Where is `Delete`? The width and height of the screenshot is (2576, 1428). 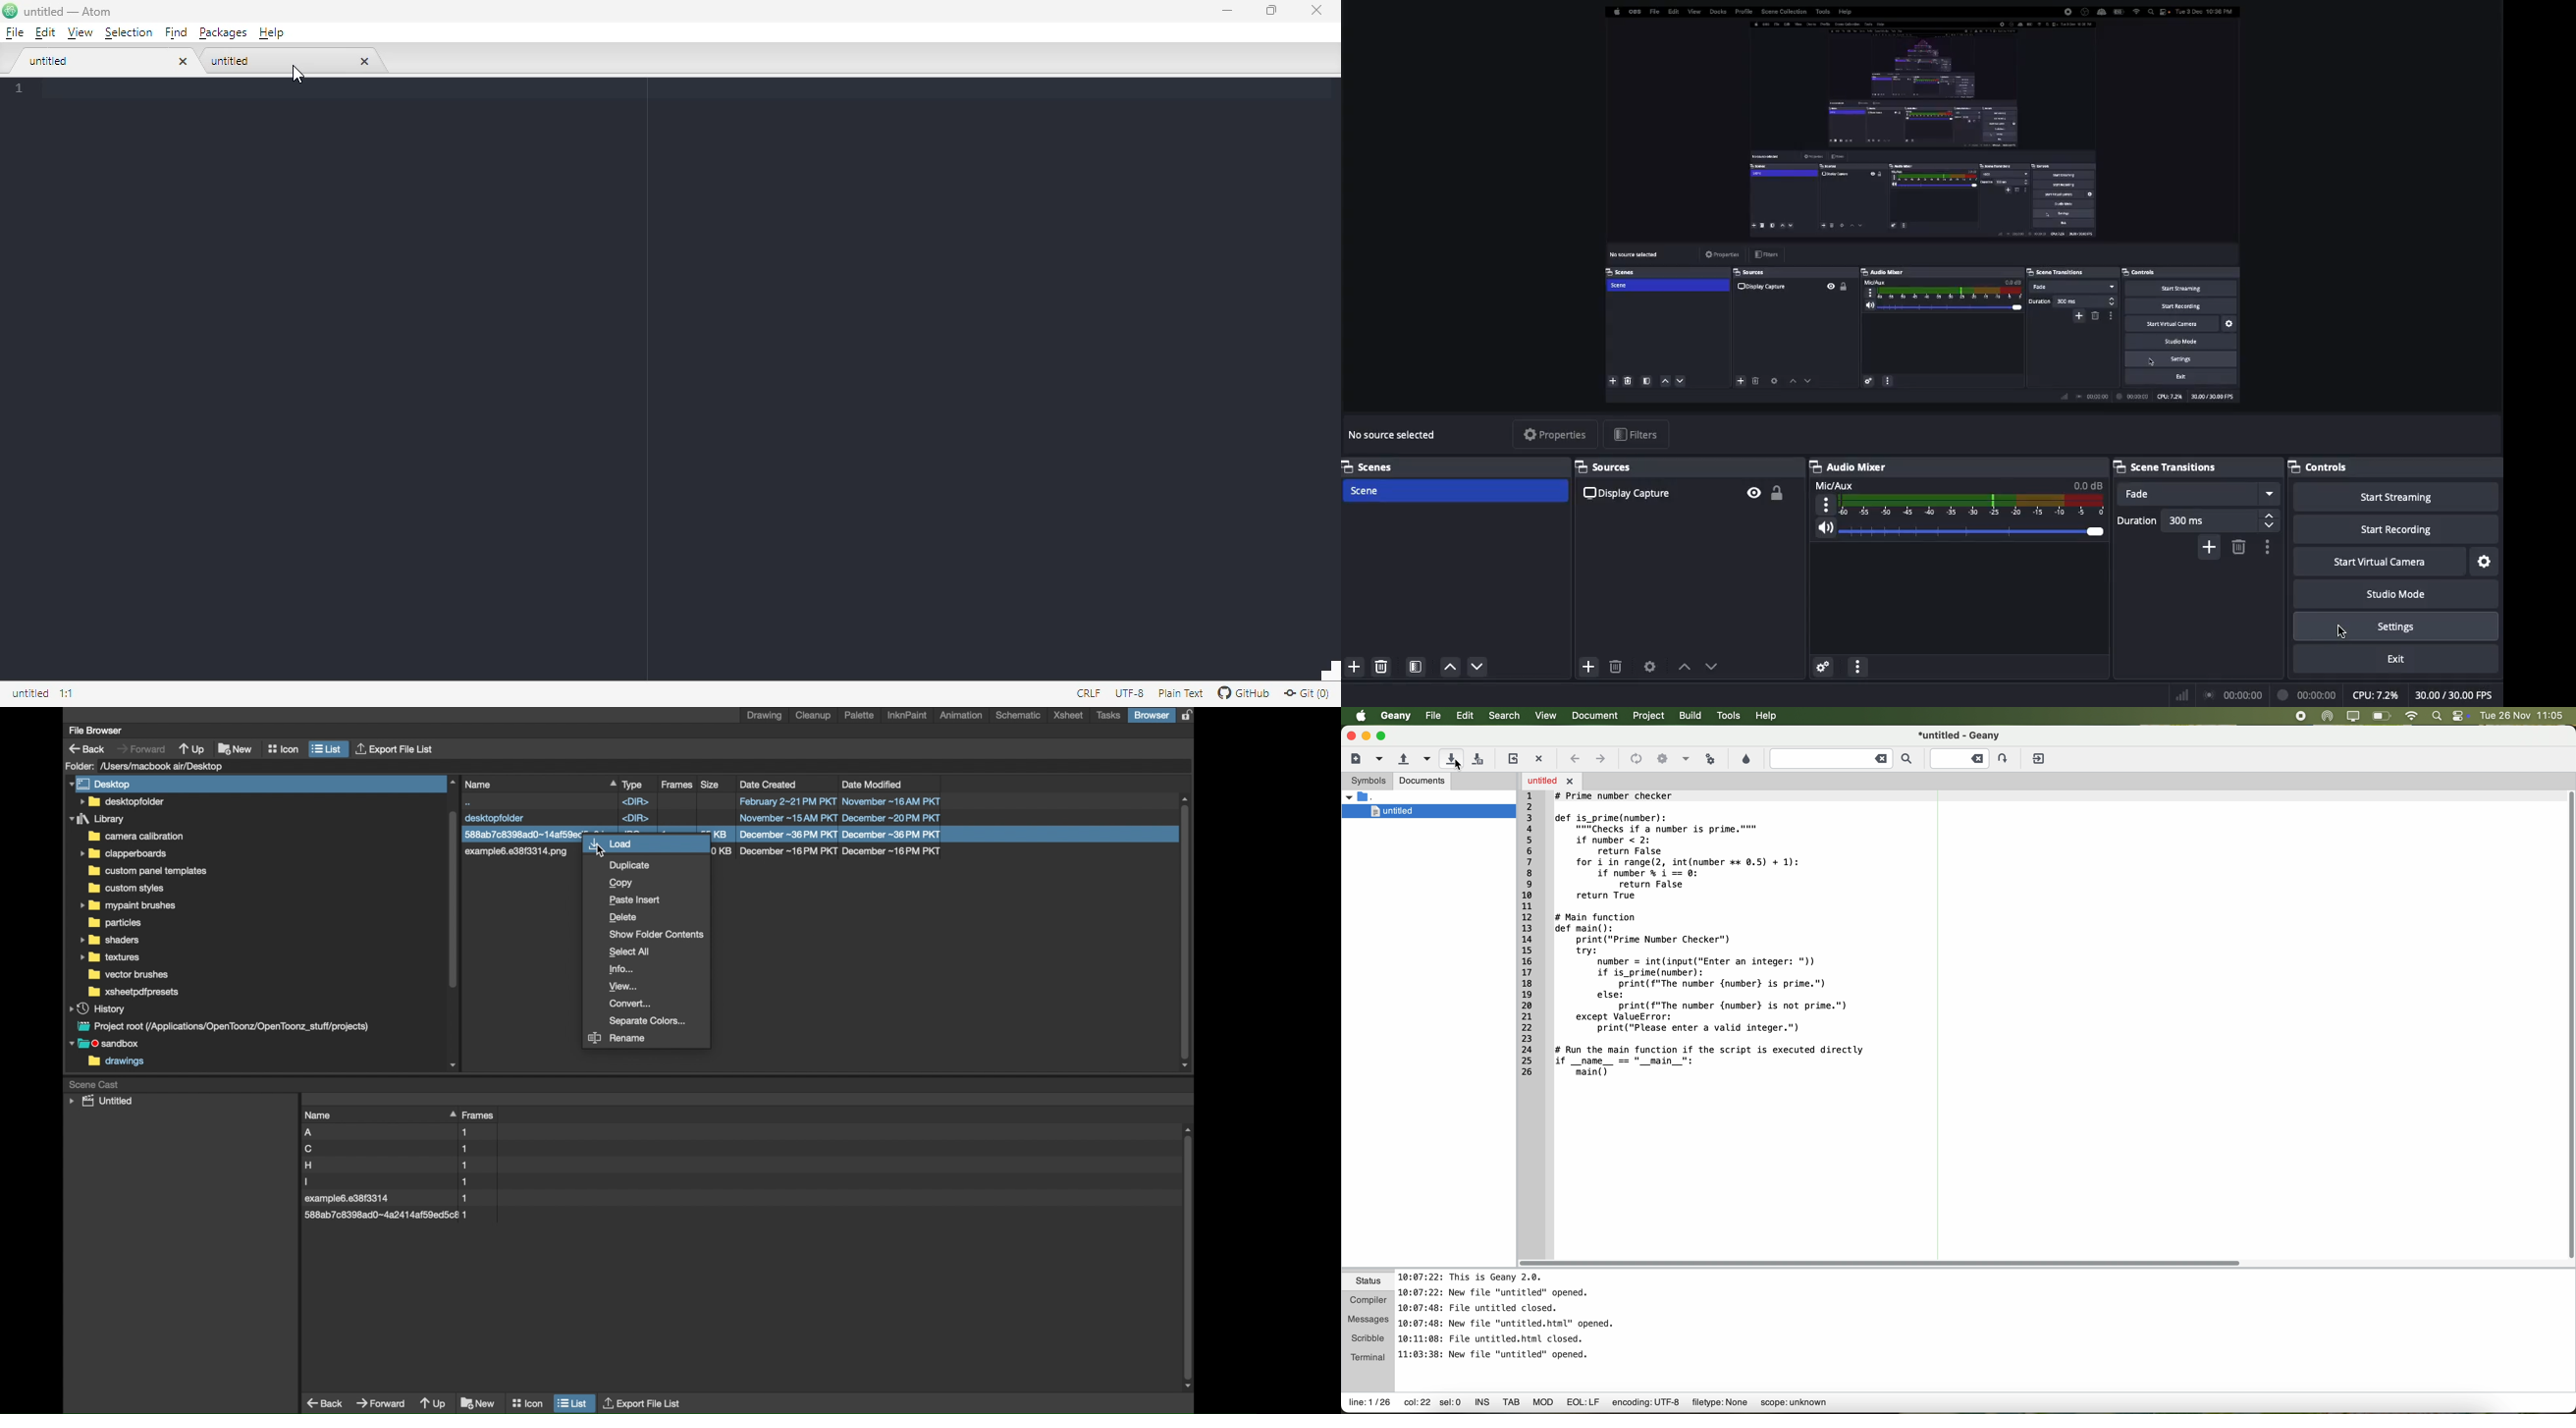 Delete is located at coordinates (1618, 667).